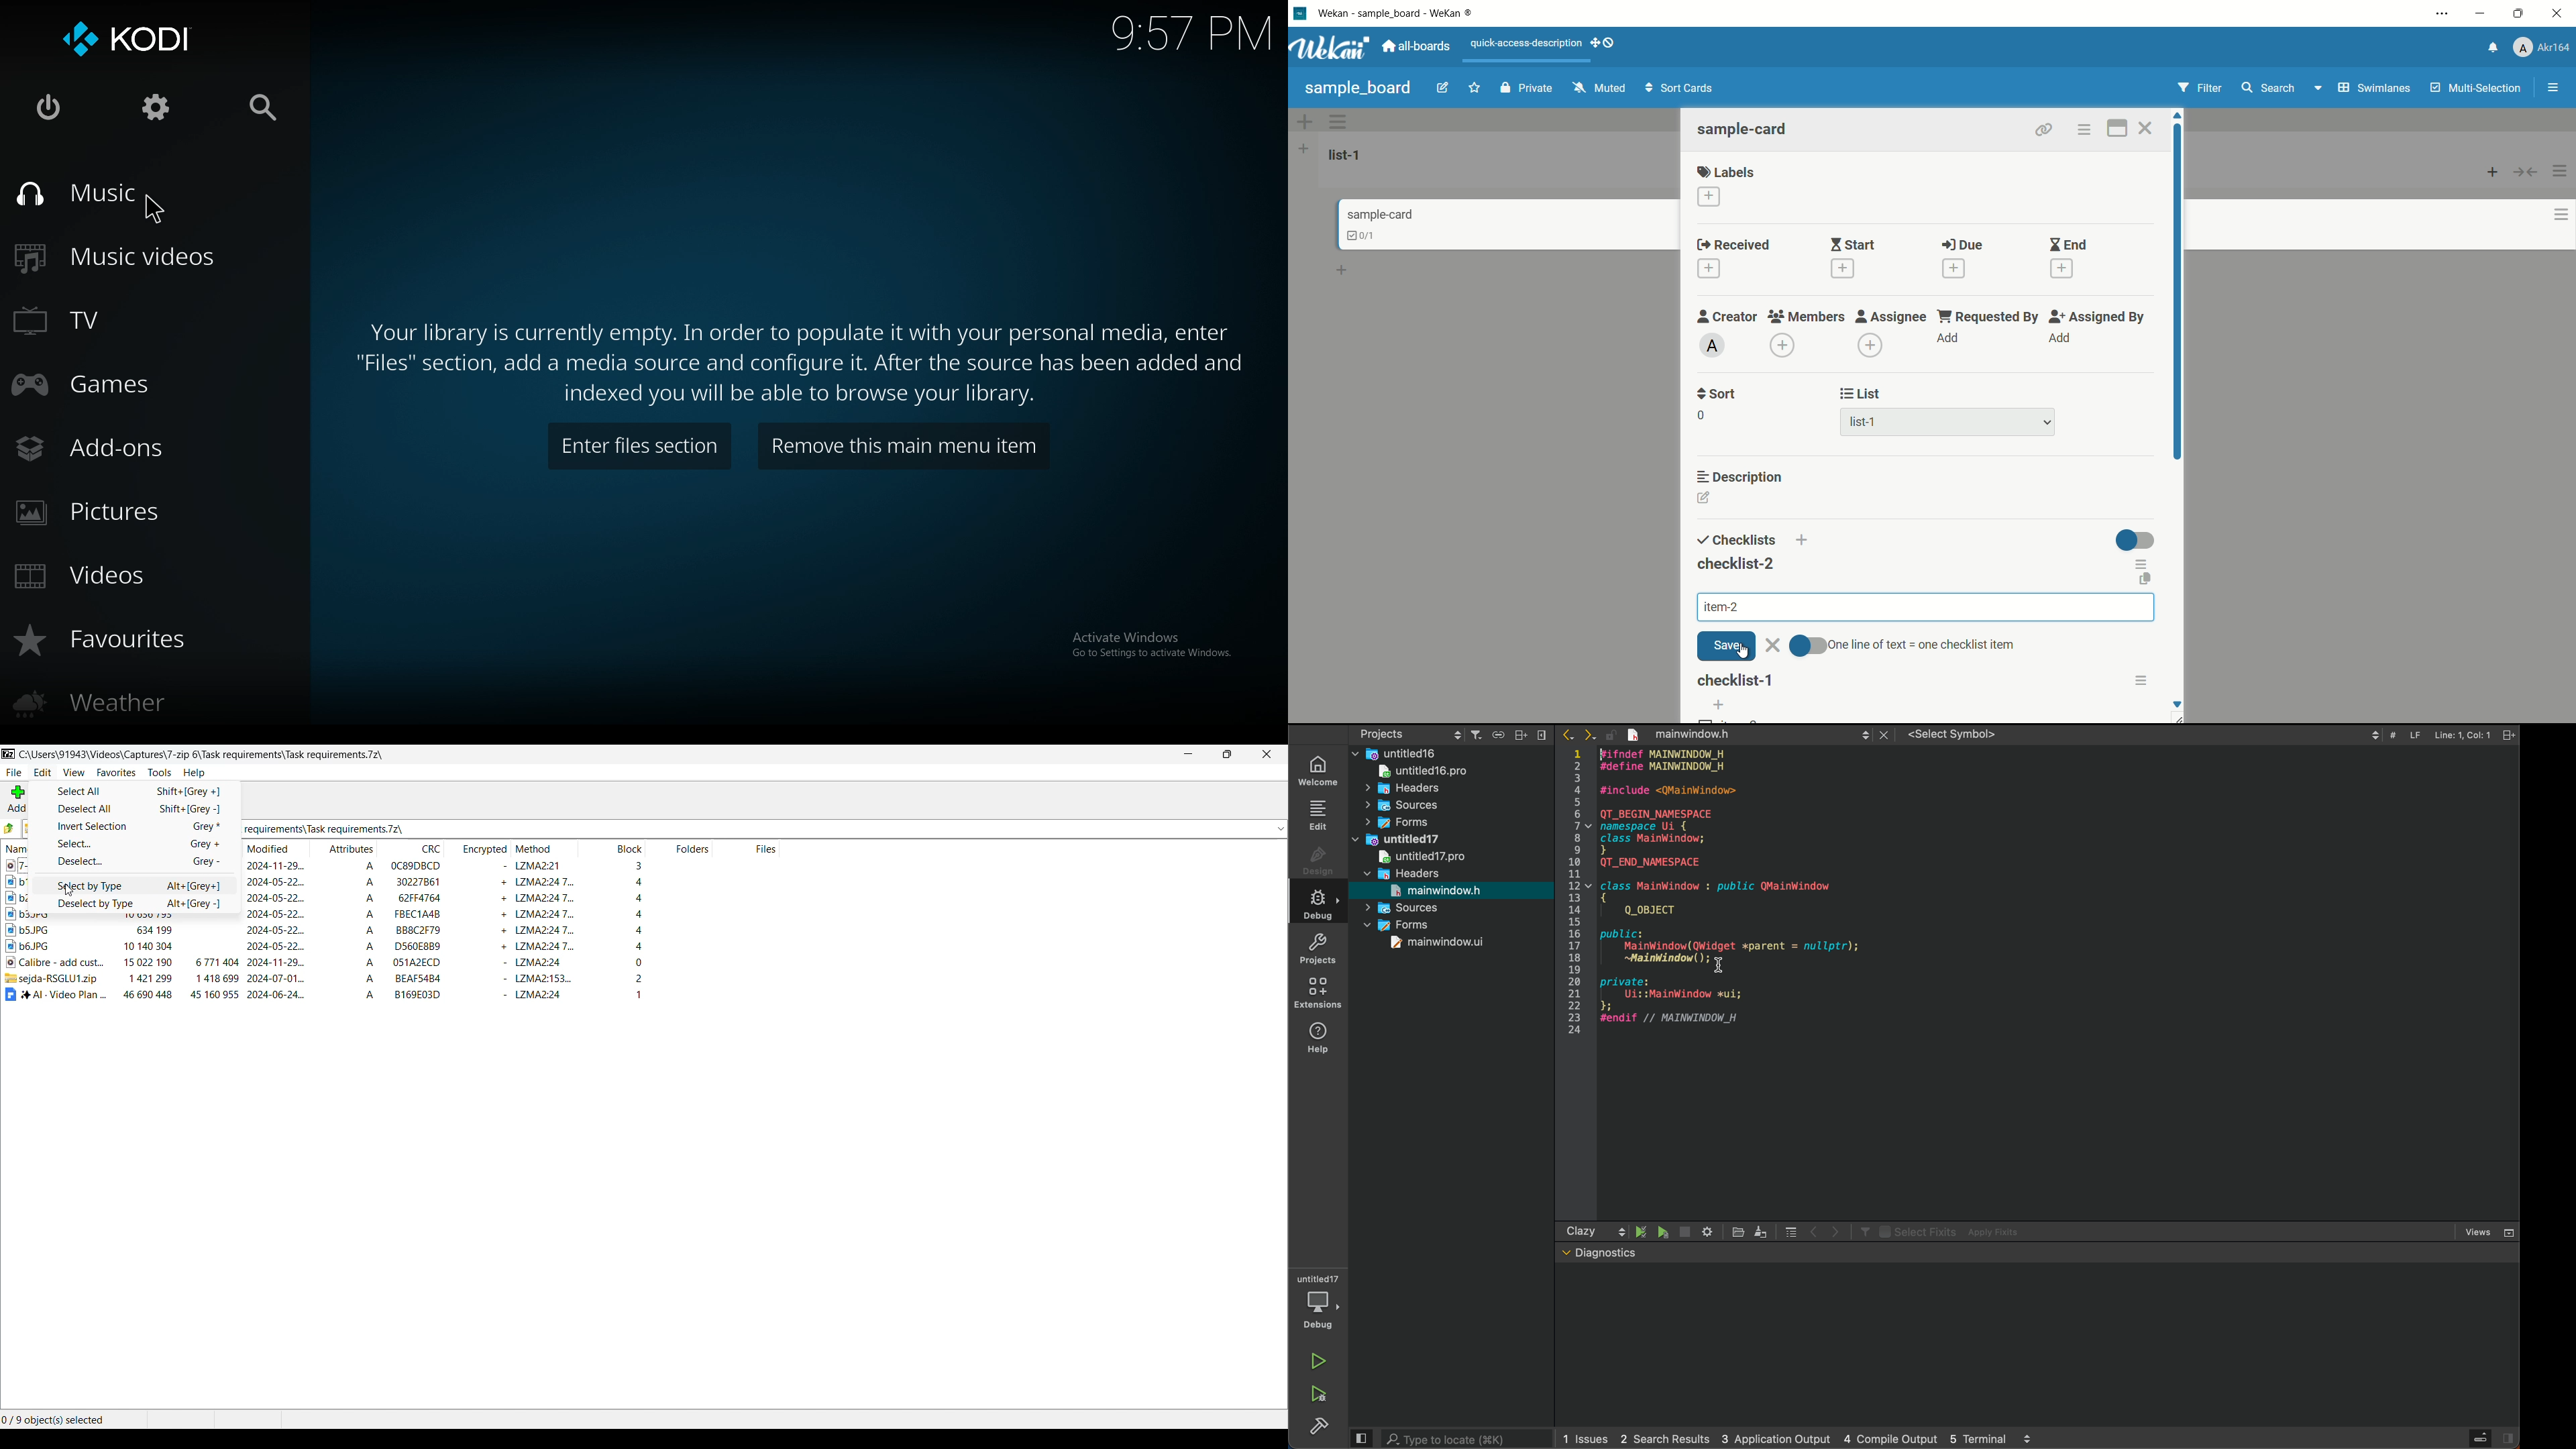 The image size is (2576, 1456). I want to click on toggle button, so click(1809, 647).